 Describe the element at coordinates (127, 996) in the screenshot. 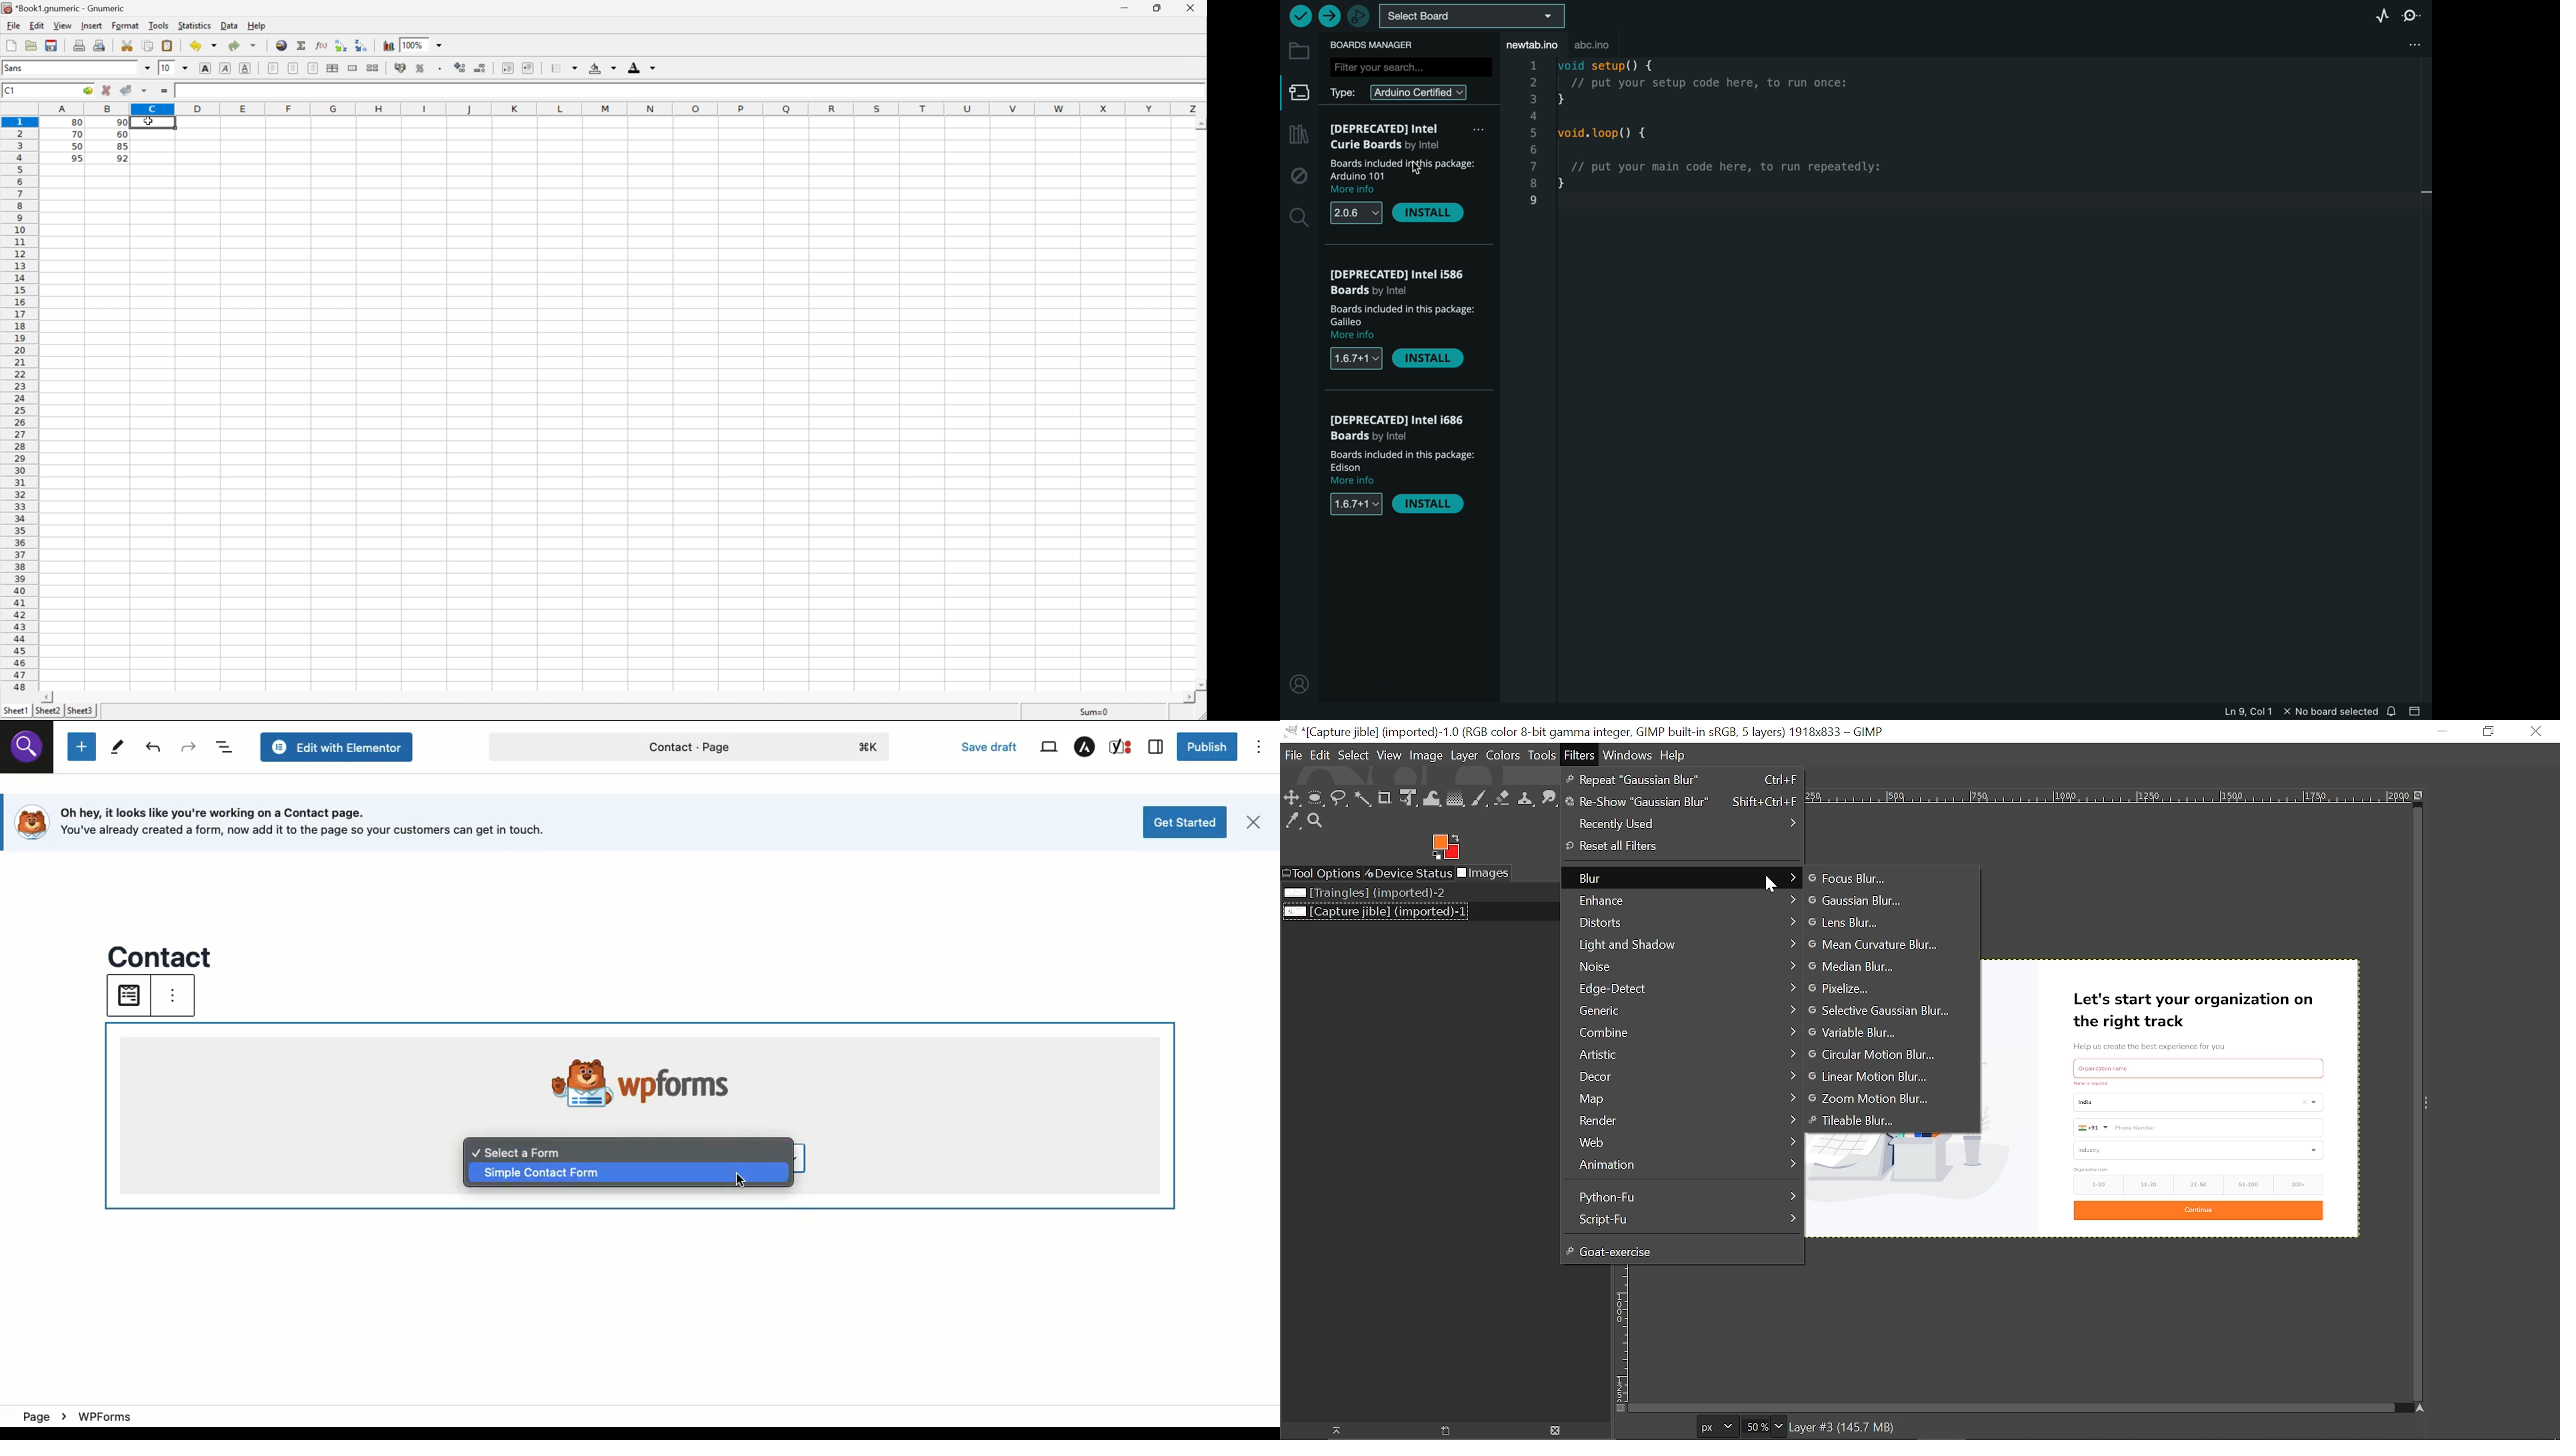

I see `choose file` at that location.